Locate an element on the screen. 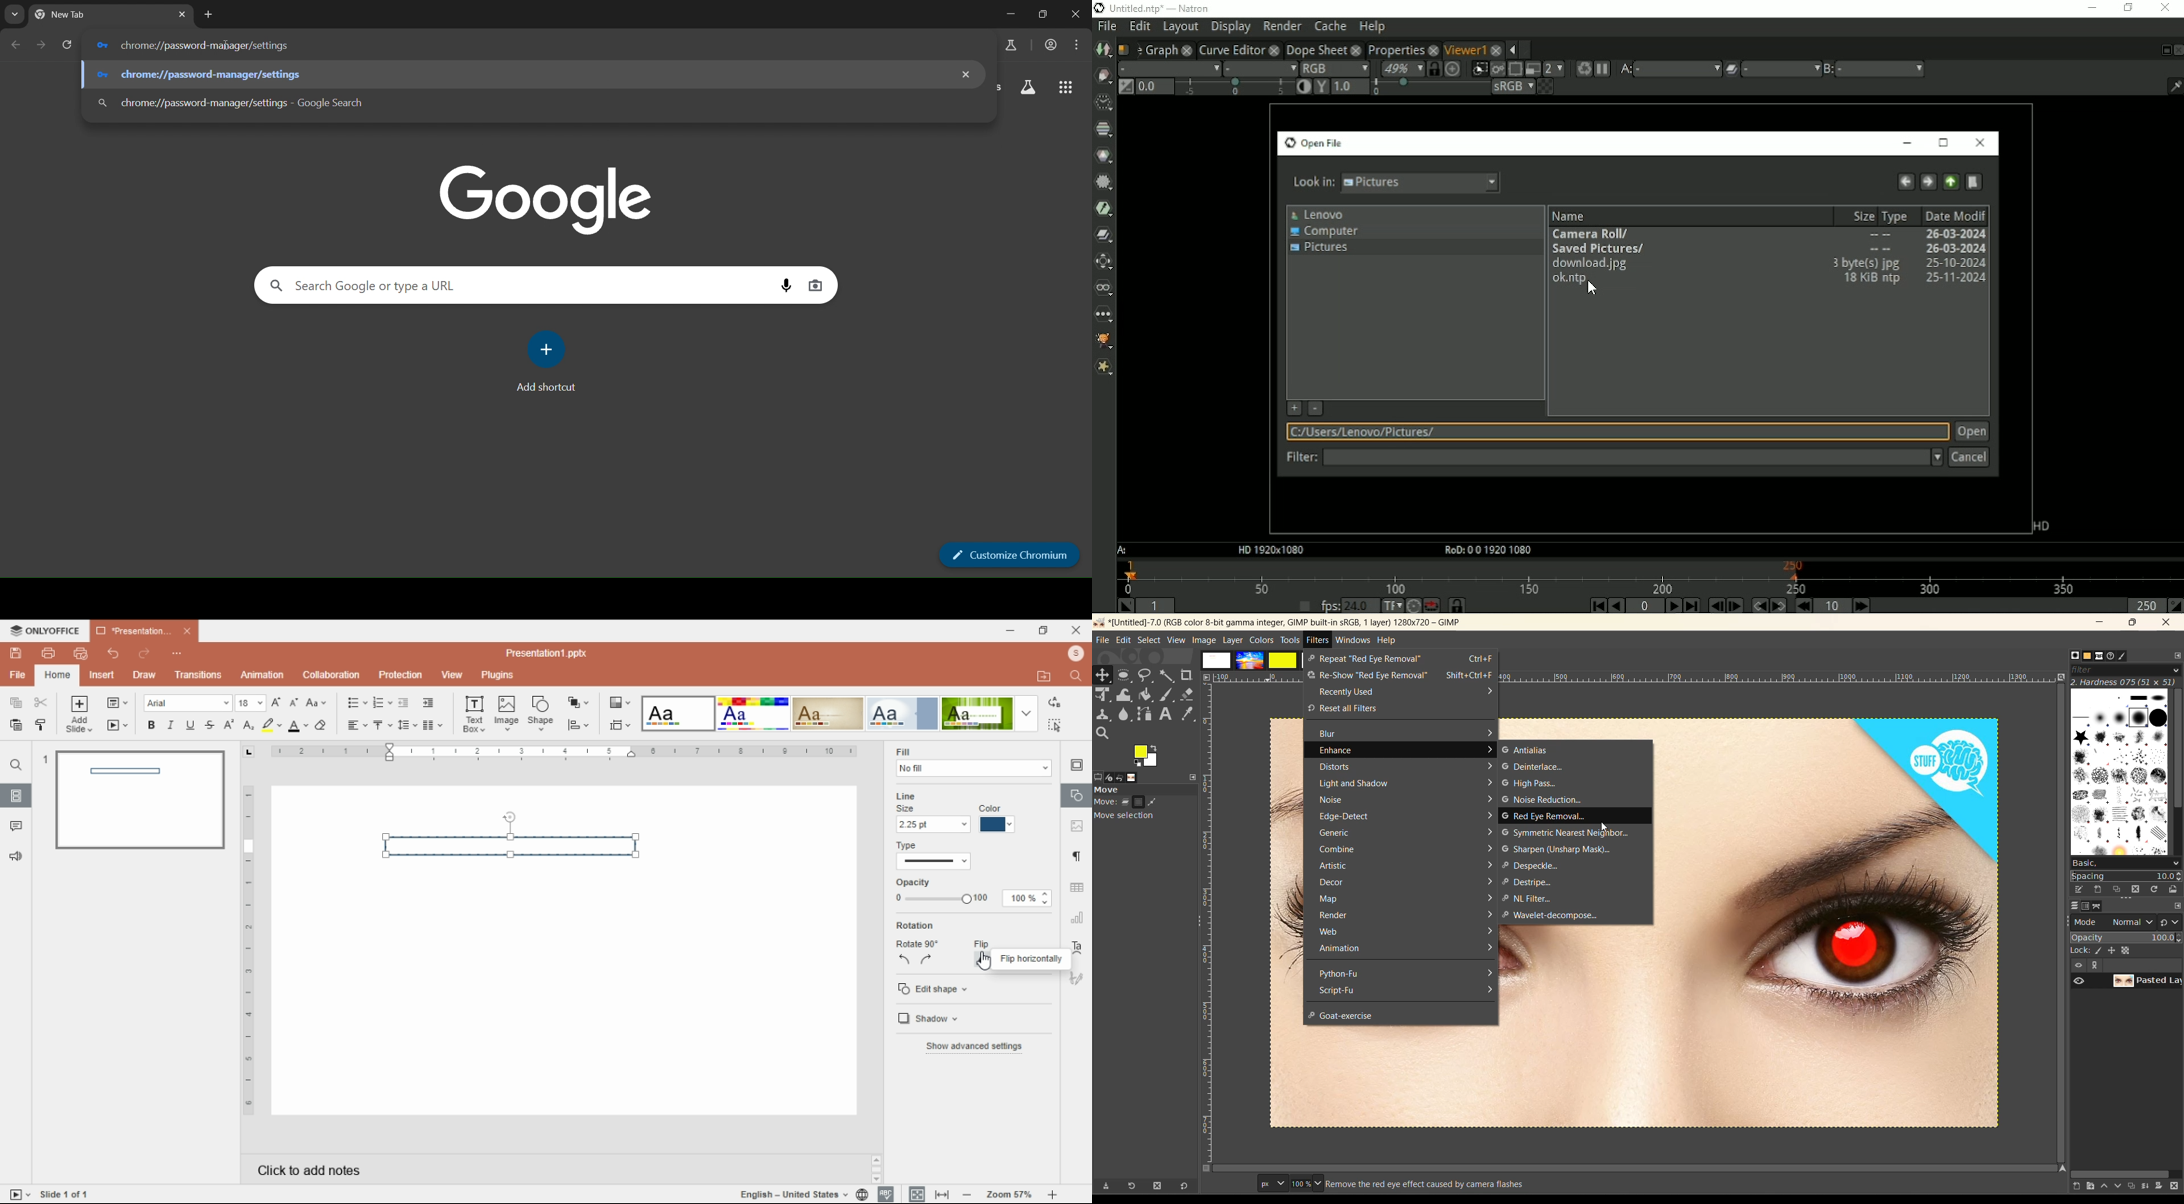 This screenshot has height=1204, width=2184. color theme is located at coordinates (828, 713).